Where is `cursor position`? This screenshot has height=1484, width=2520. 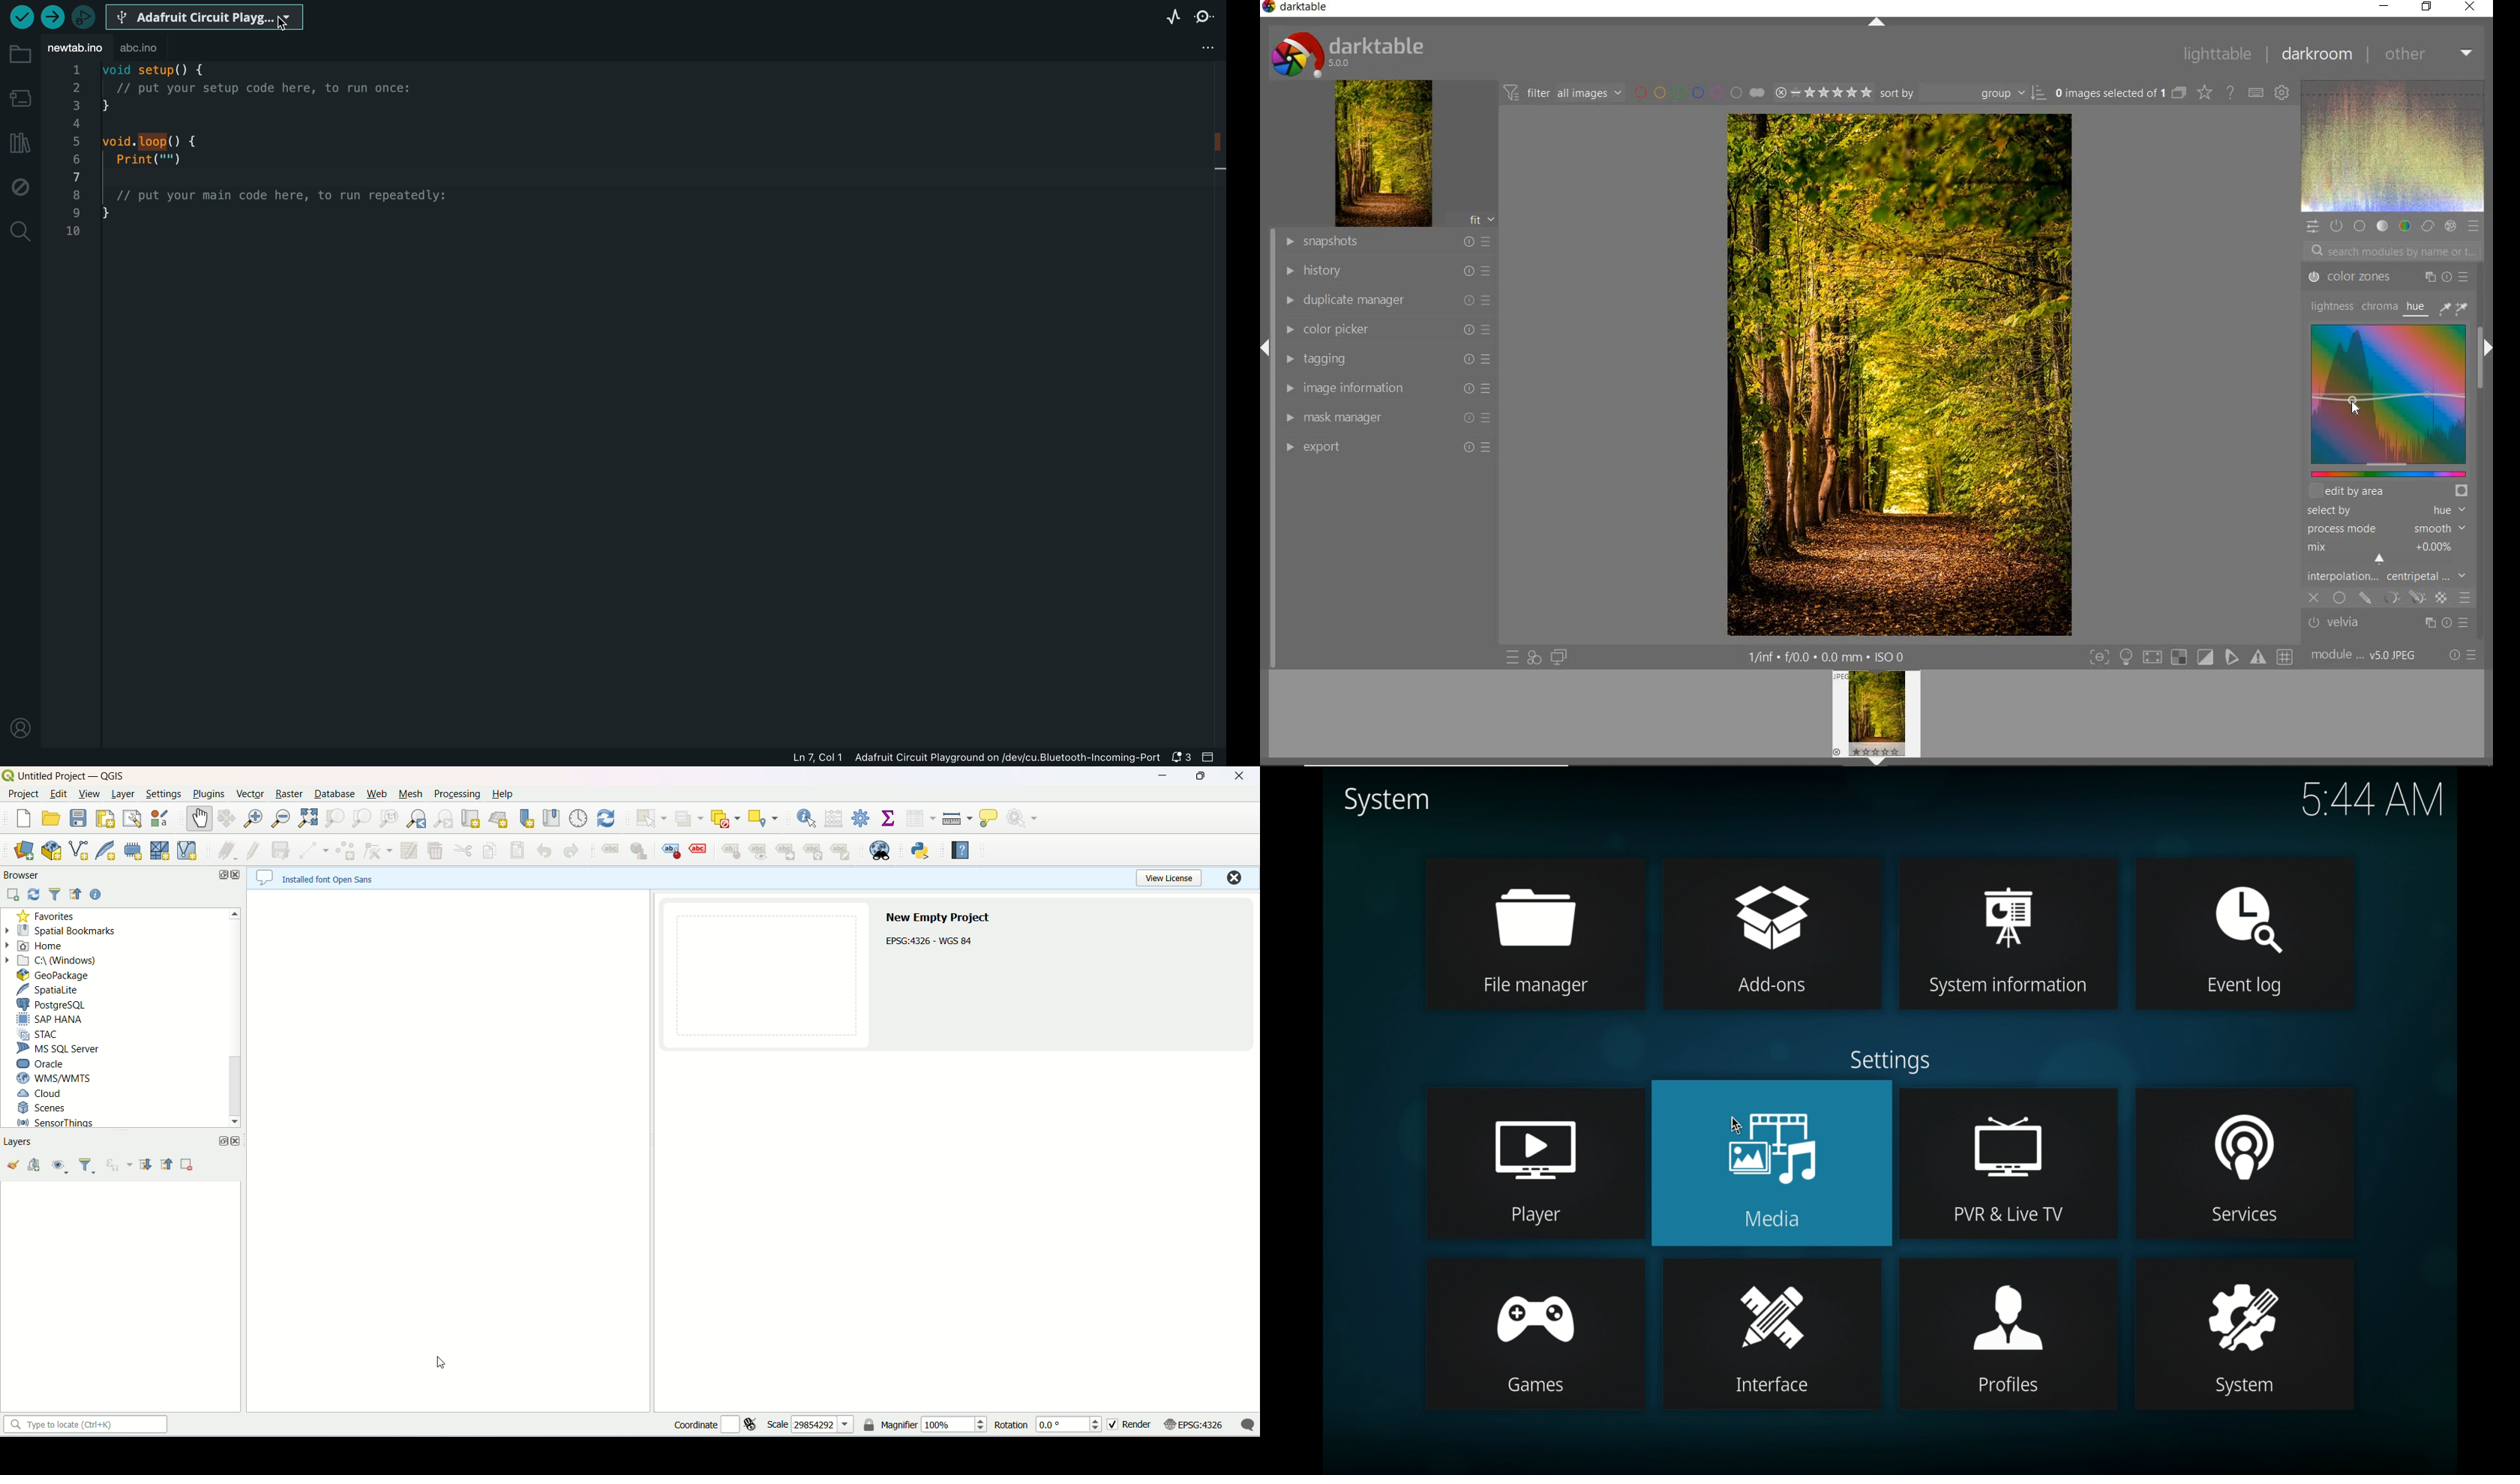
cursor position is located at coordinates (2353, 404).